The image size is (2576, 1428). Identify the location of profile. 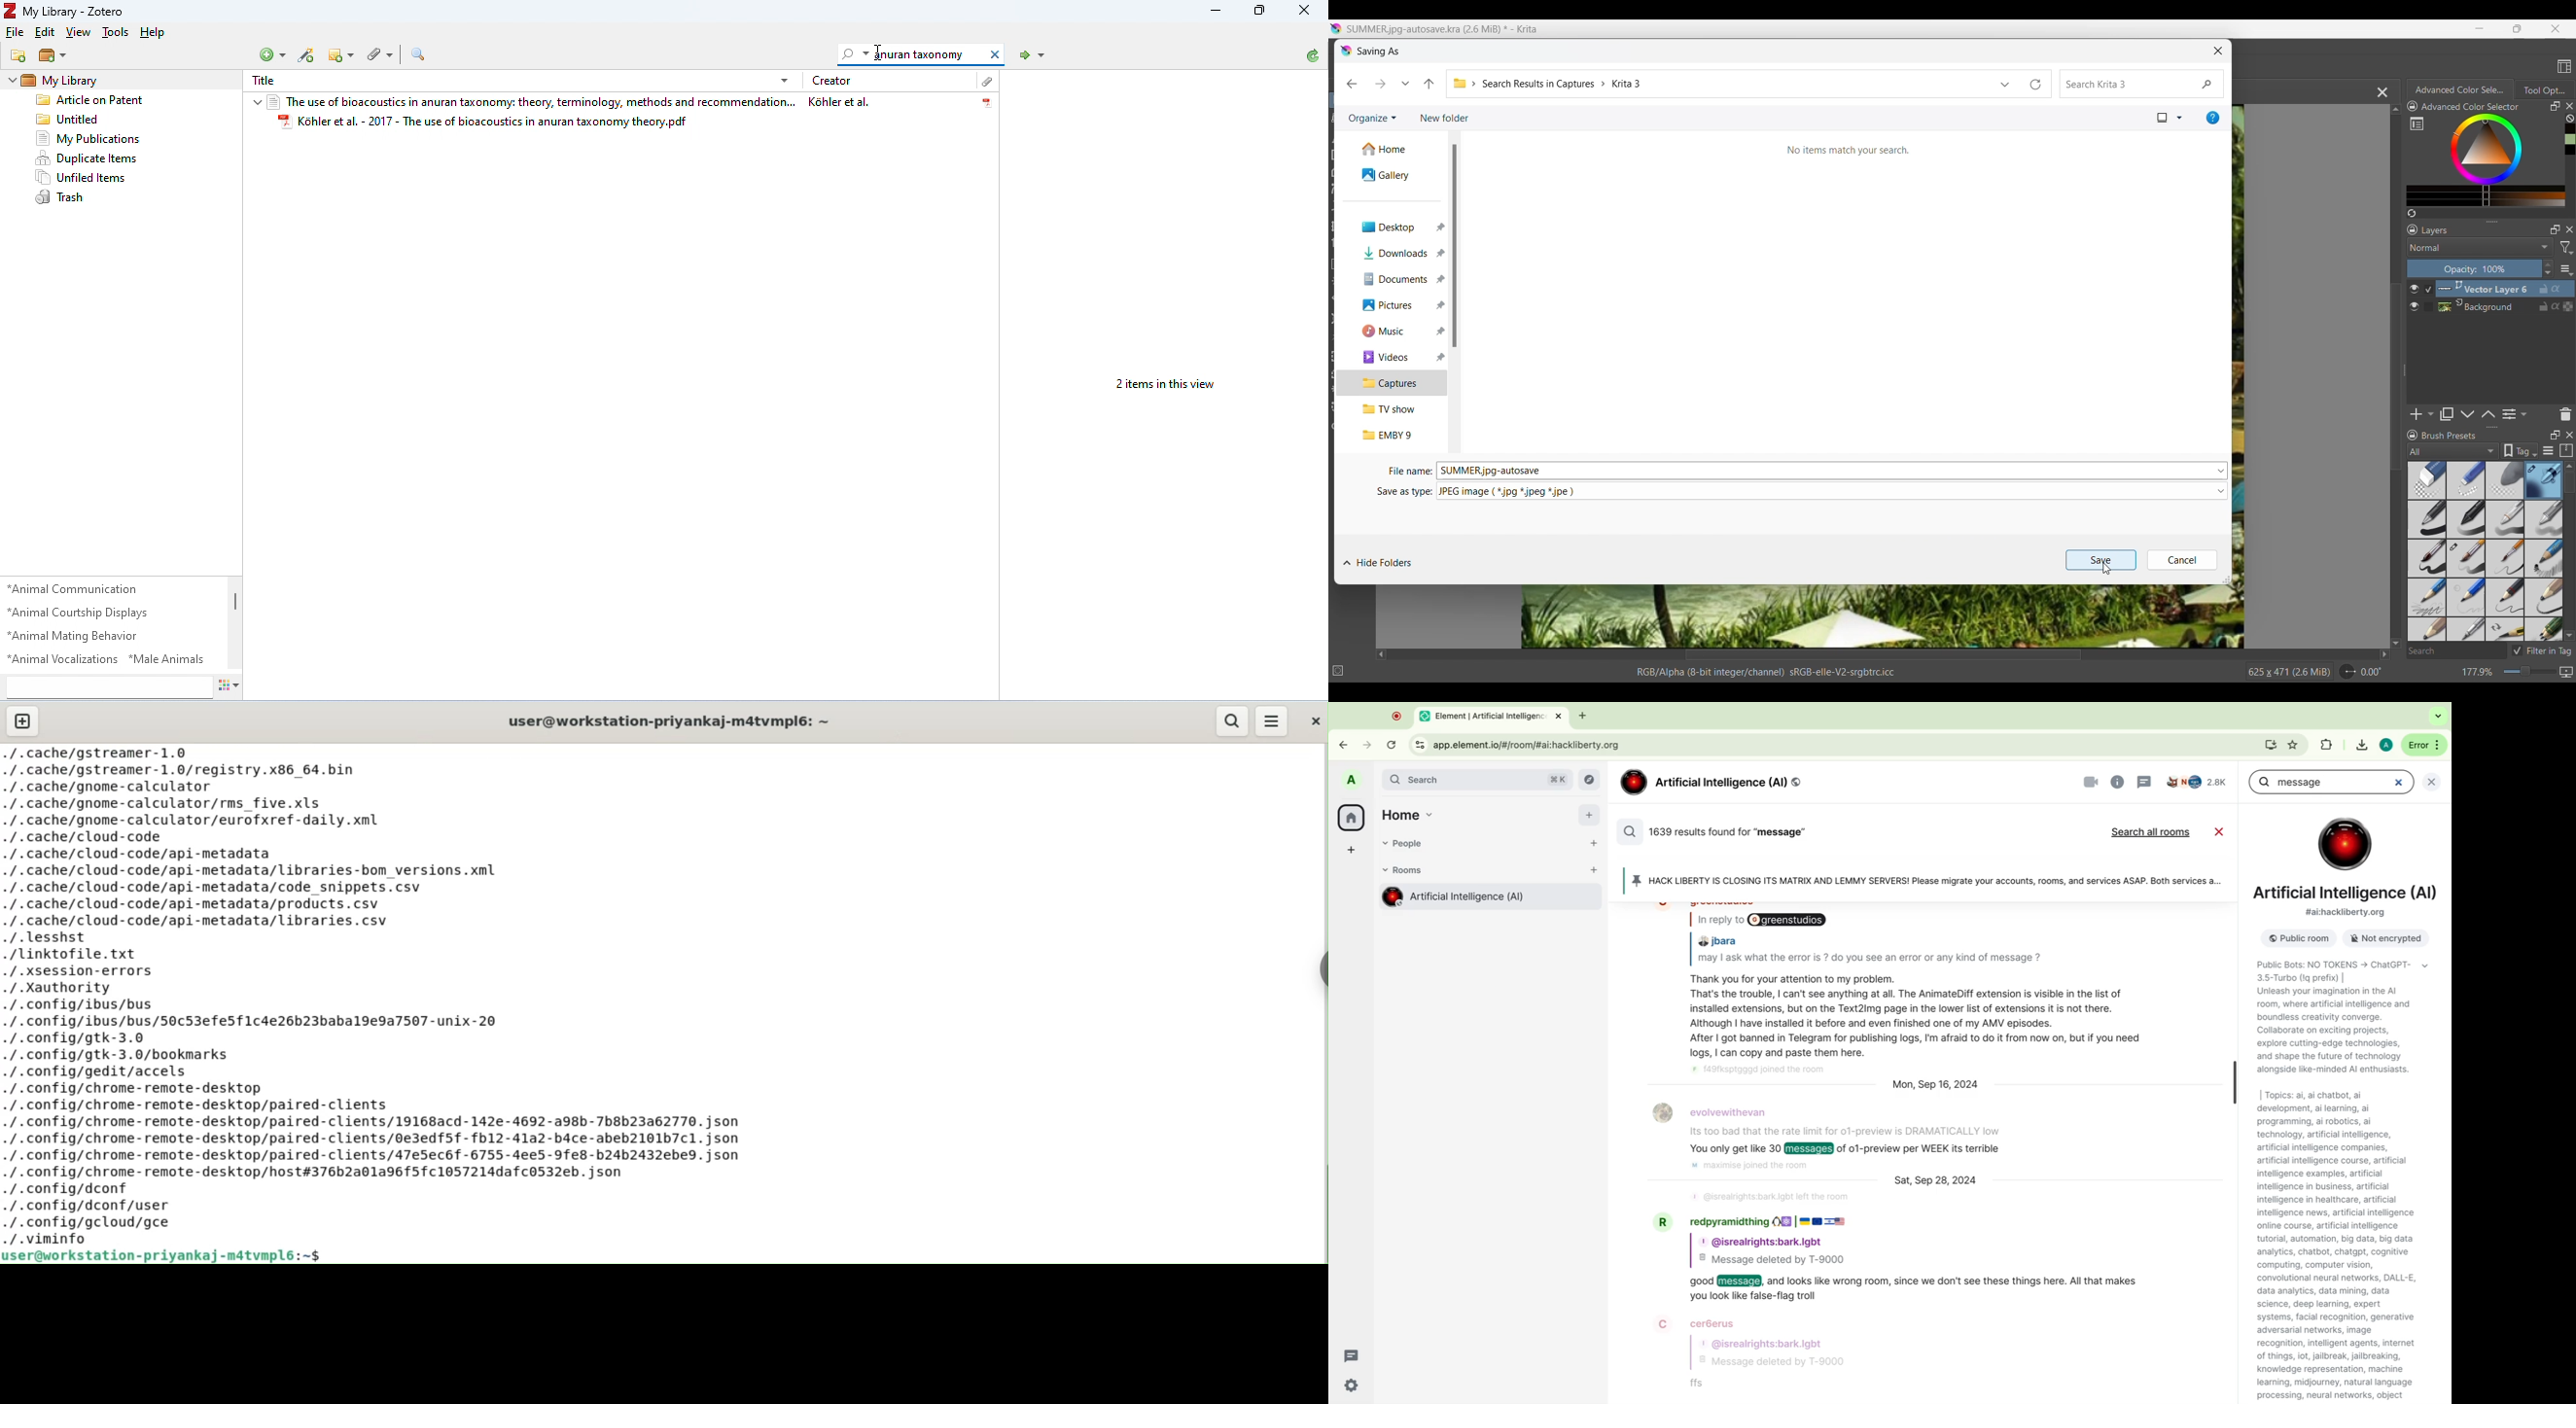
(1766, 1222).